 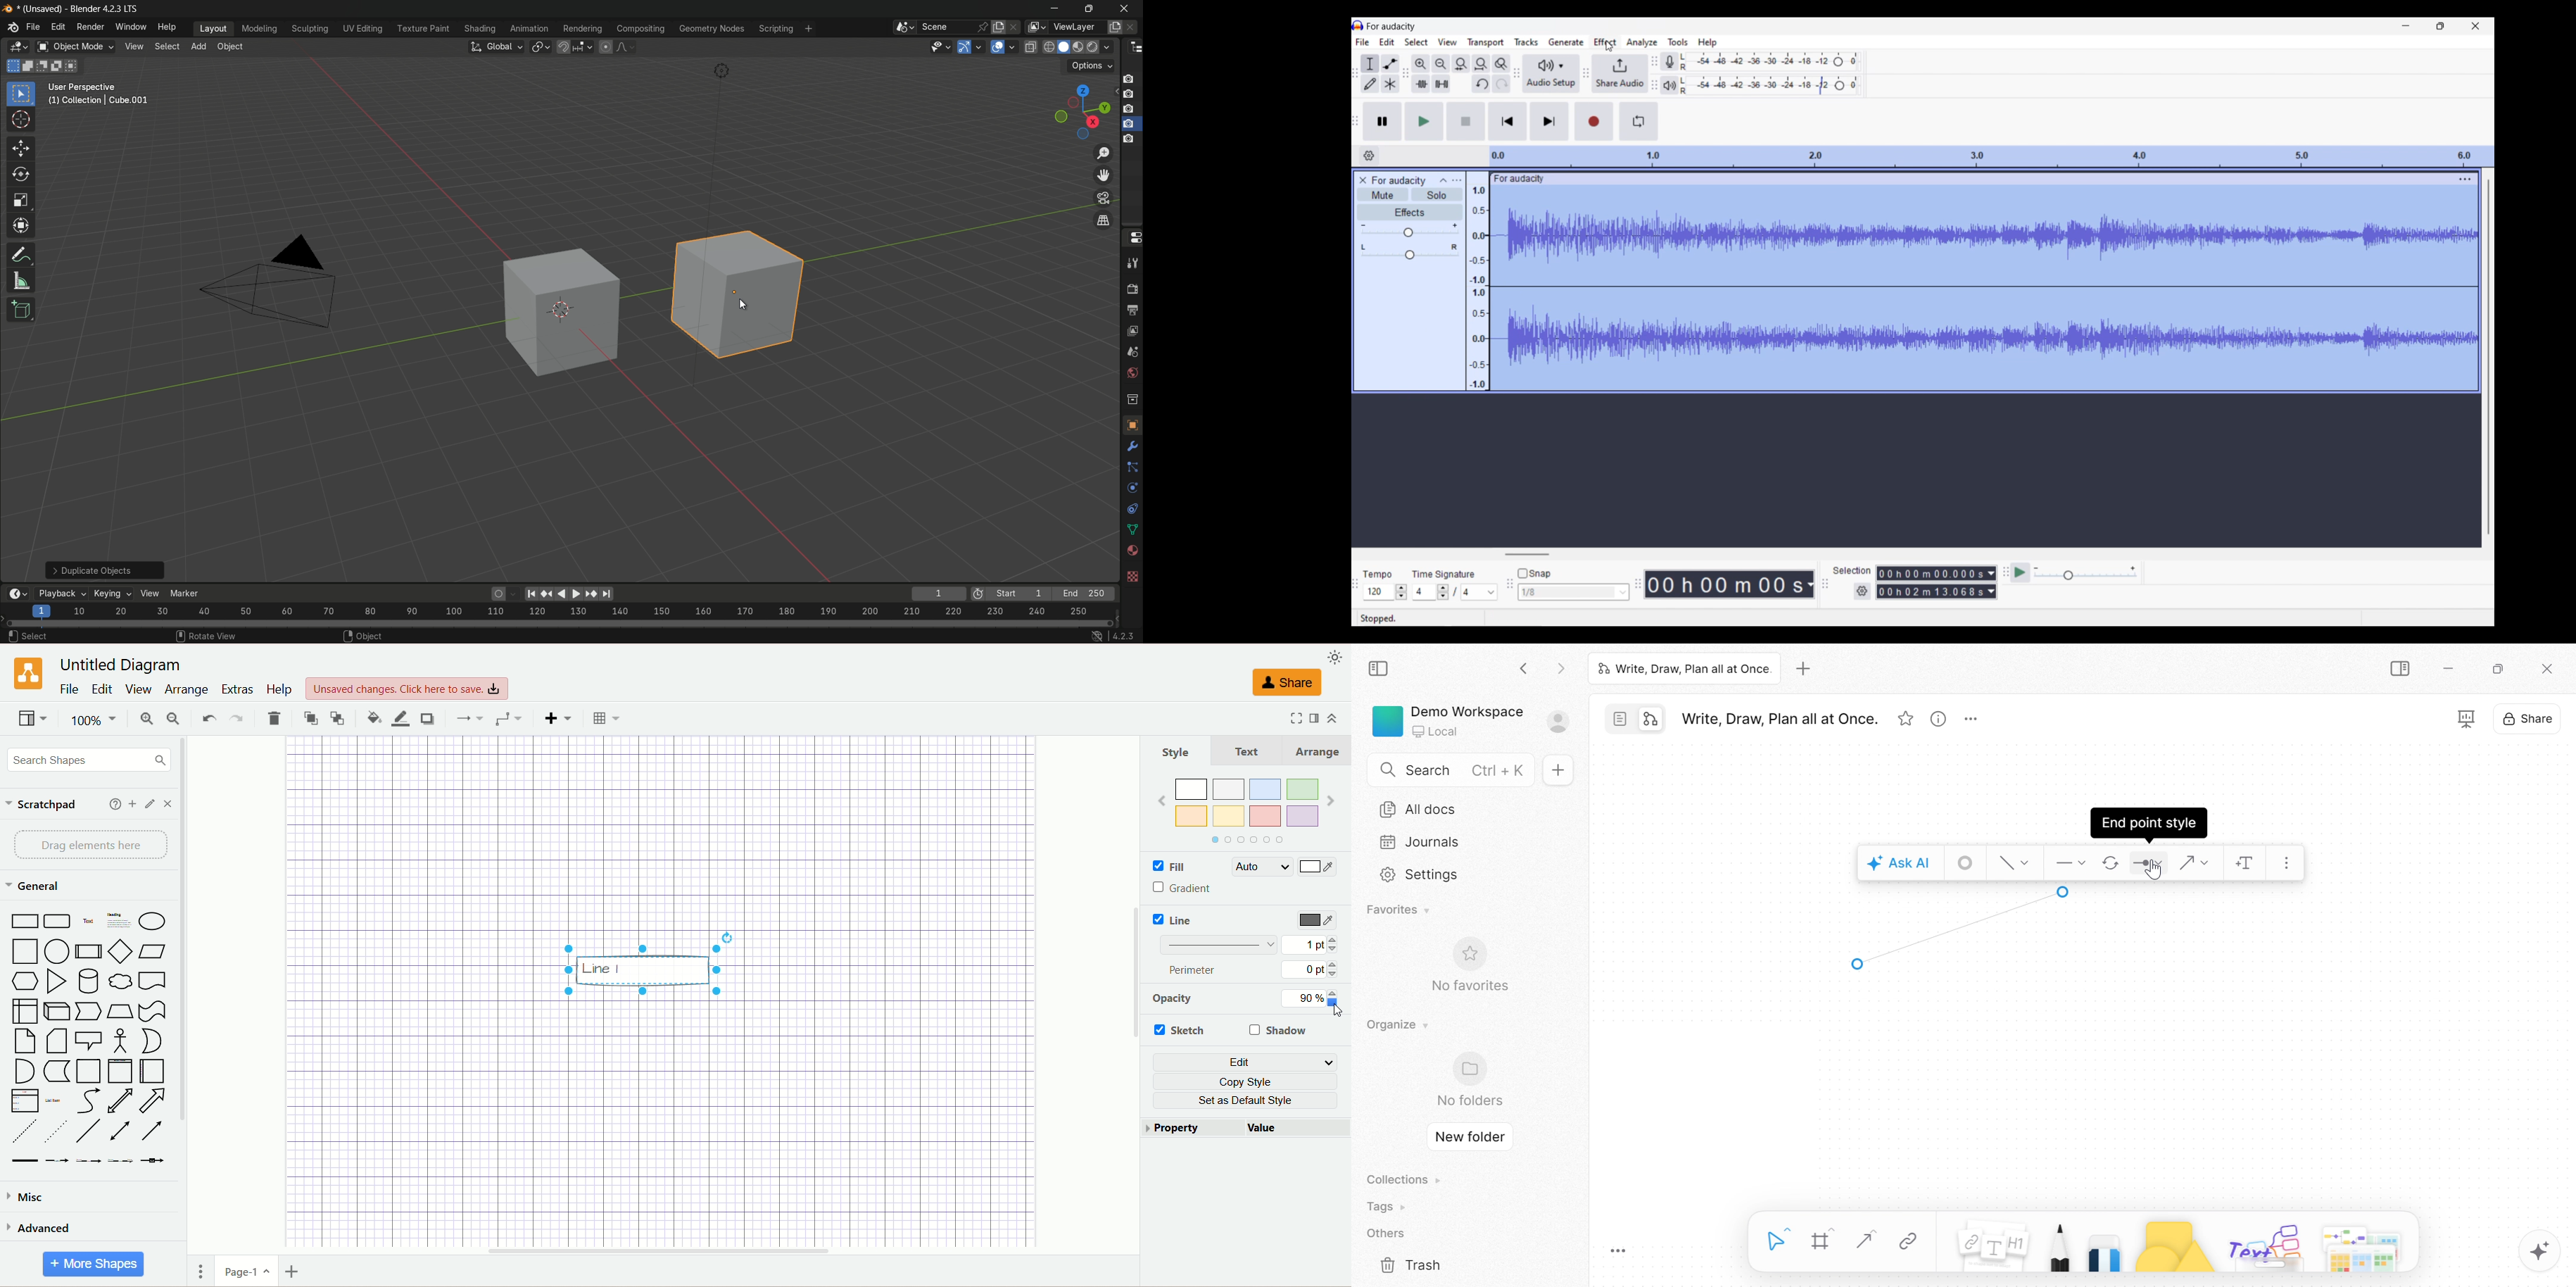 What do you see at coordinates (1393, 212) in the screenshot?
I see `Effects` at bounding box center [1393, 212].